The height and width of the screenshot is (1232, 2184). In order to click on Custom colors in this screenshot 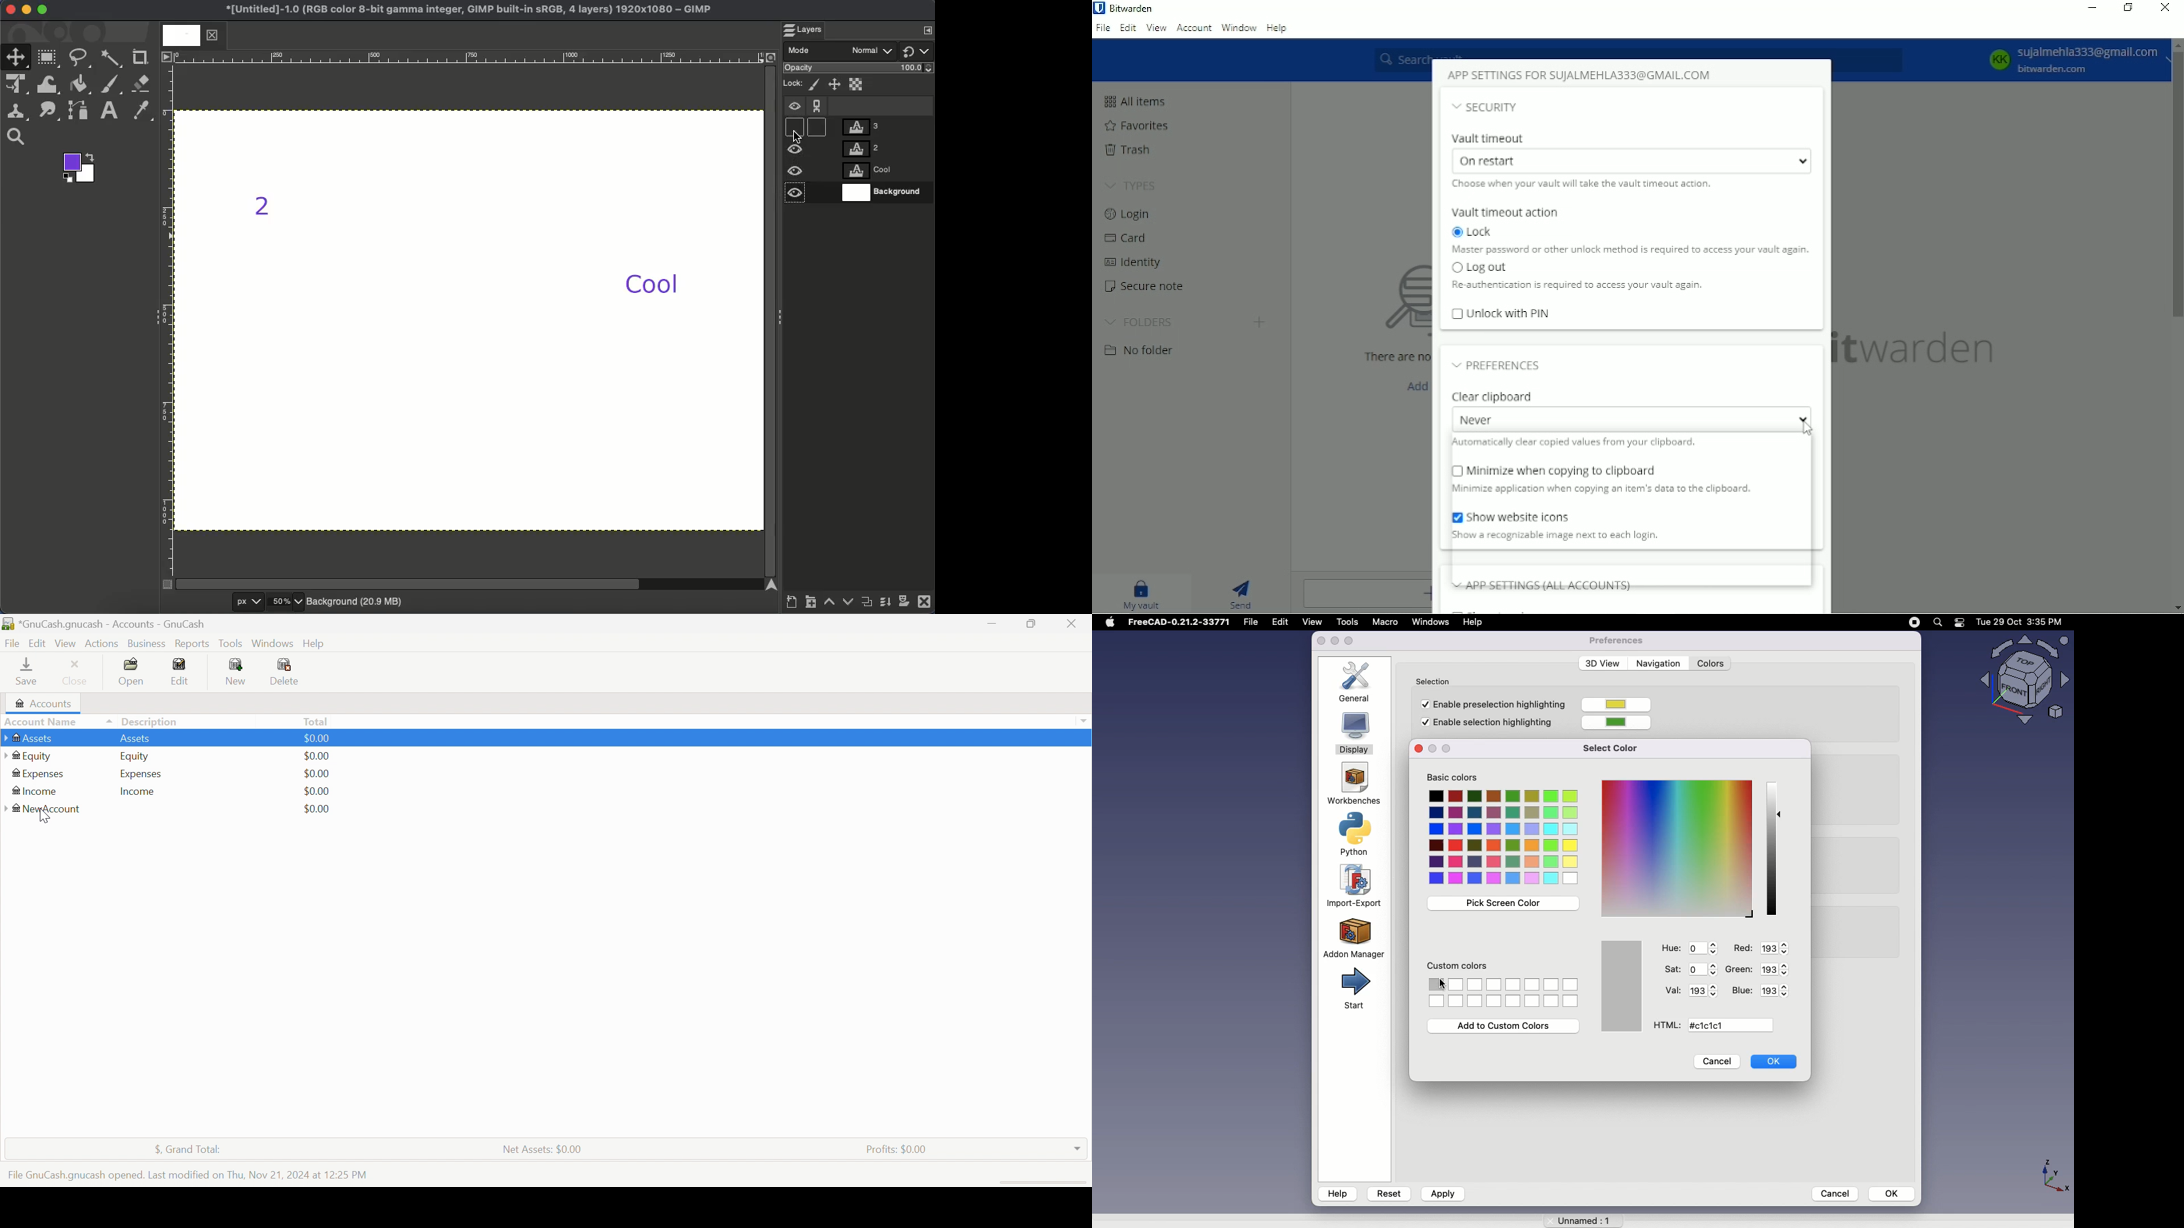, I will do `click(1459, 968)`.